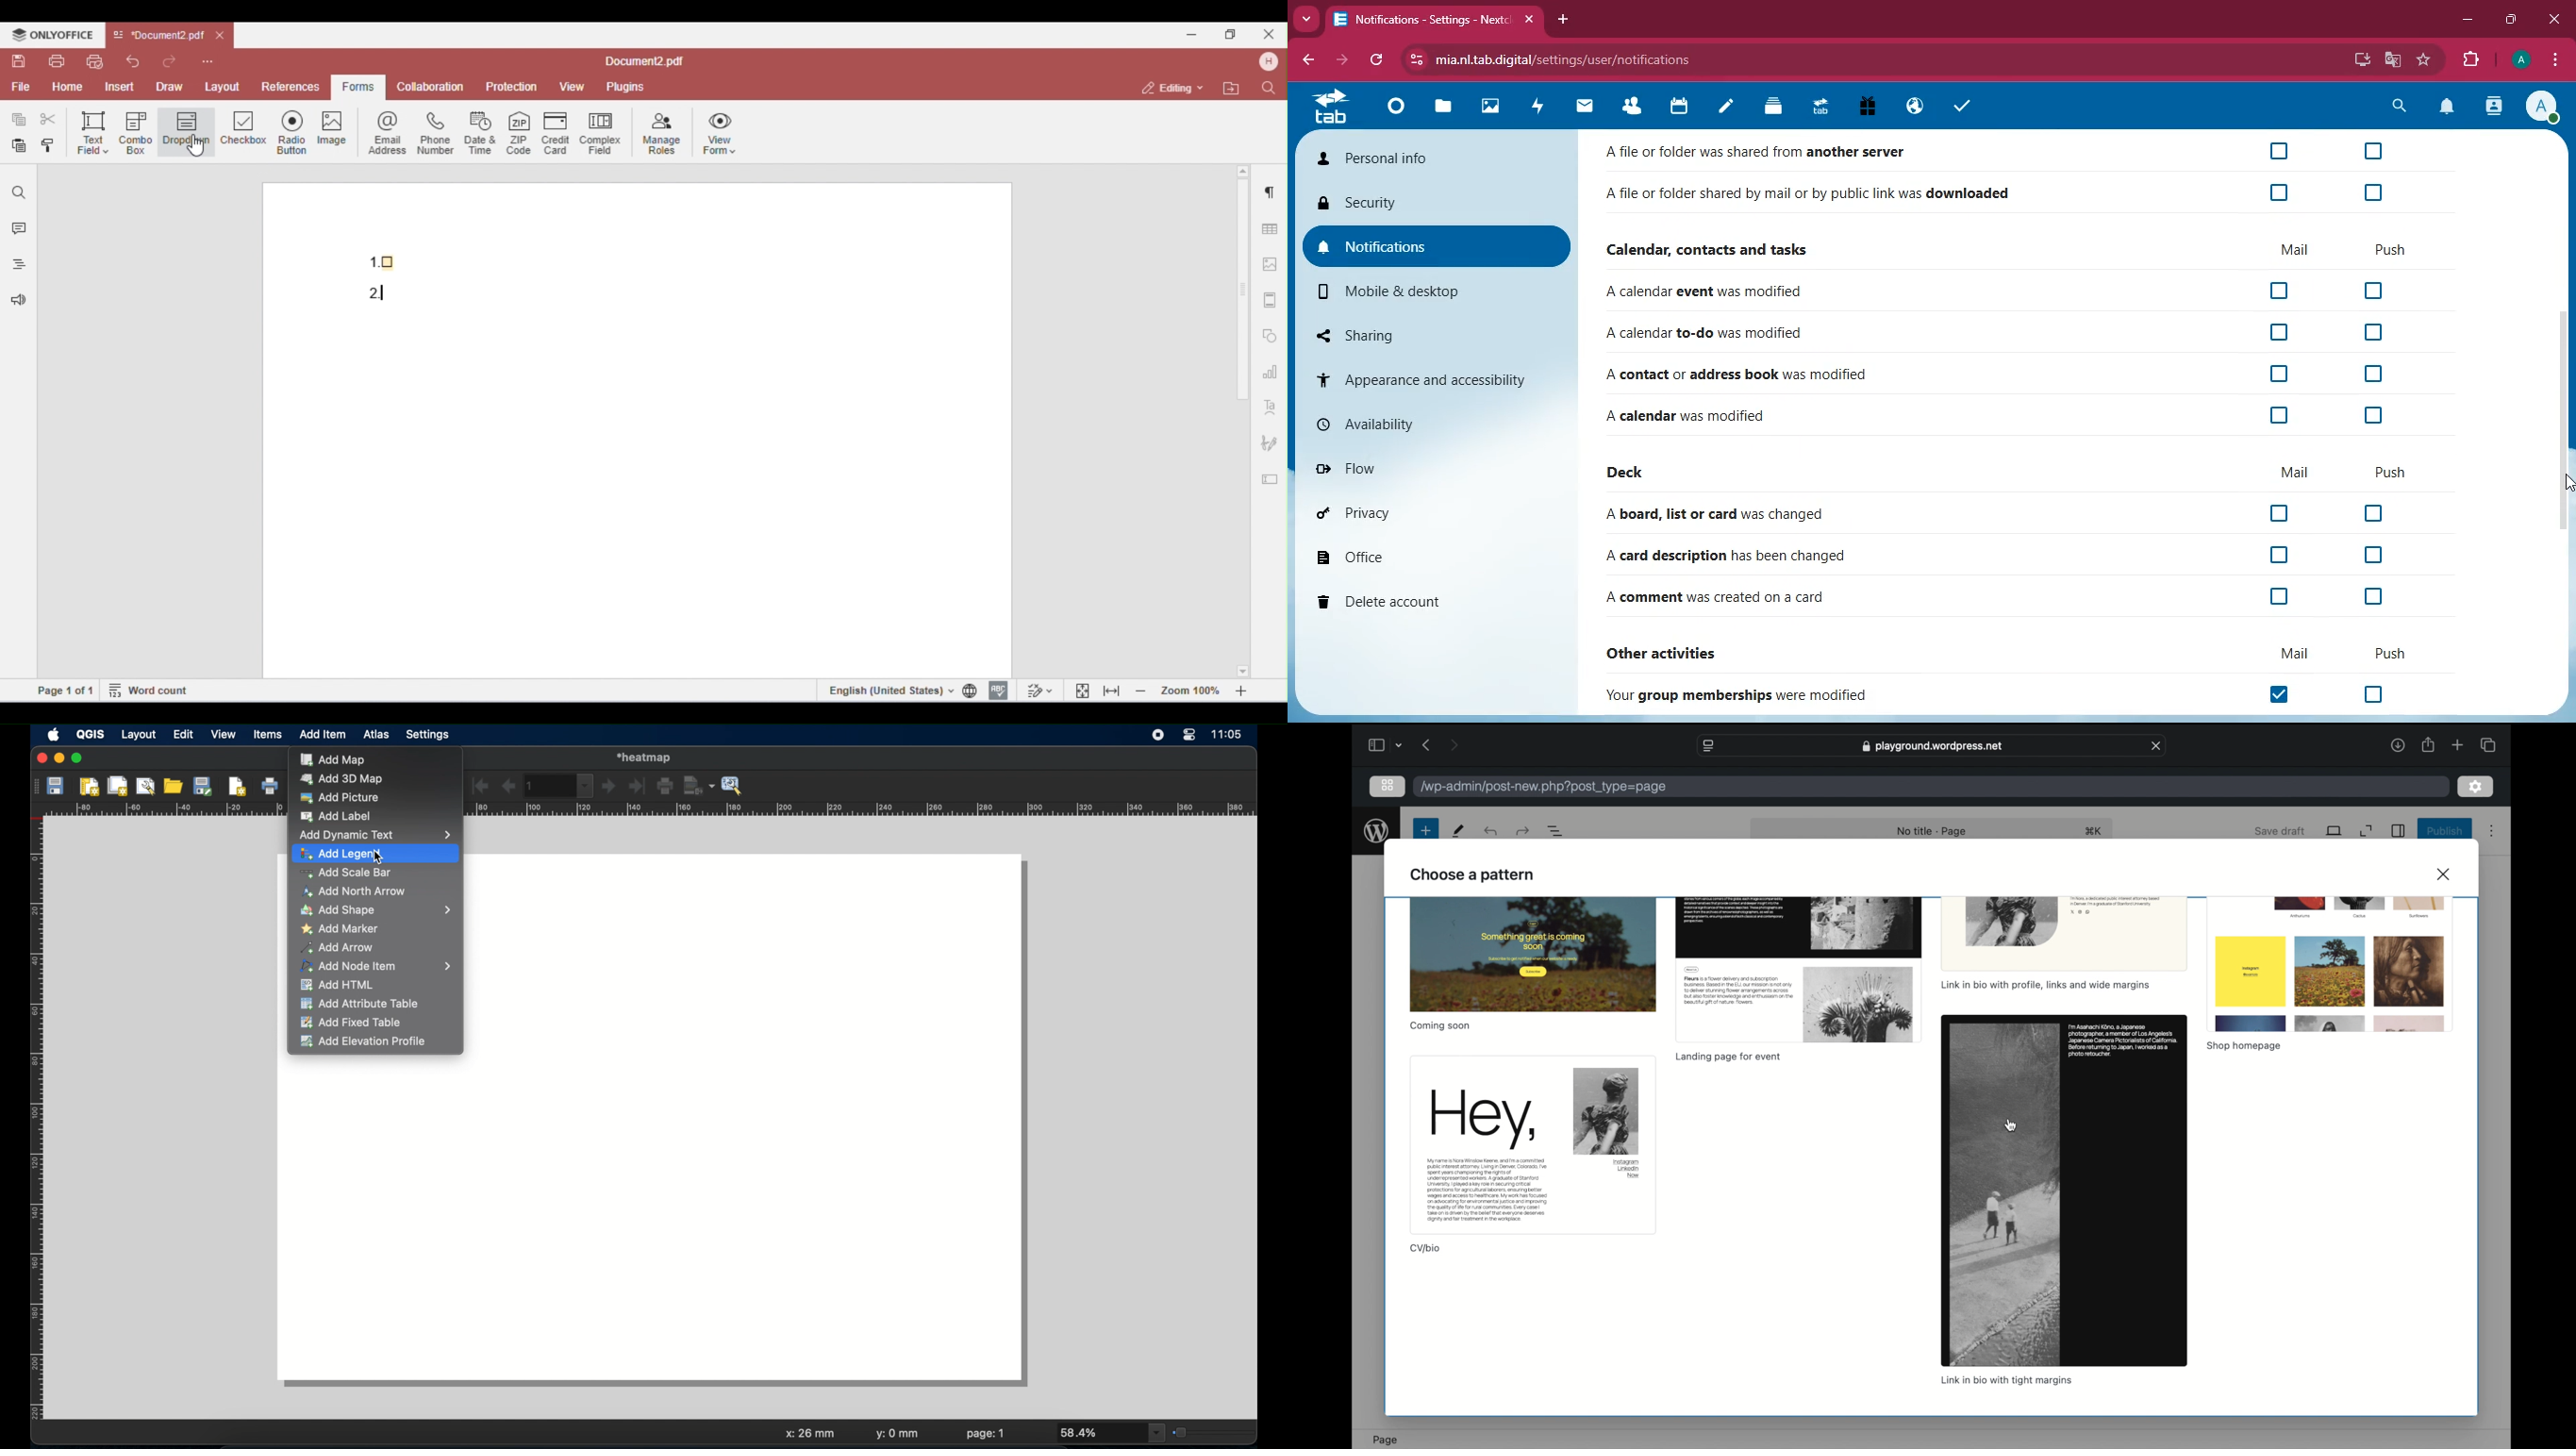 This screenshot has height=1456, width=2576. What do you see at coordinates (1532, 1144) in the screenshot?
I see `preview` at bounding box center [1532, 1144].